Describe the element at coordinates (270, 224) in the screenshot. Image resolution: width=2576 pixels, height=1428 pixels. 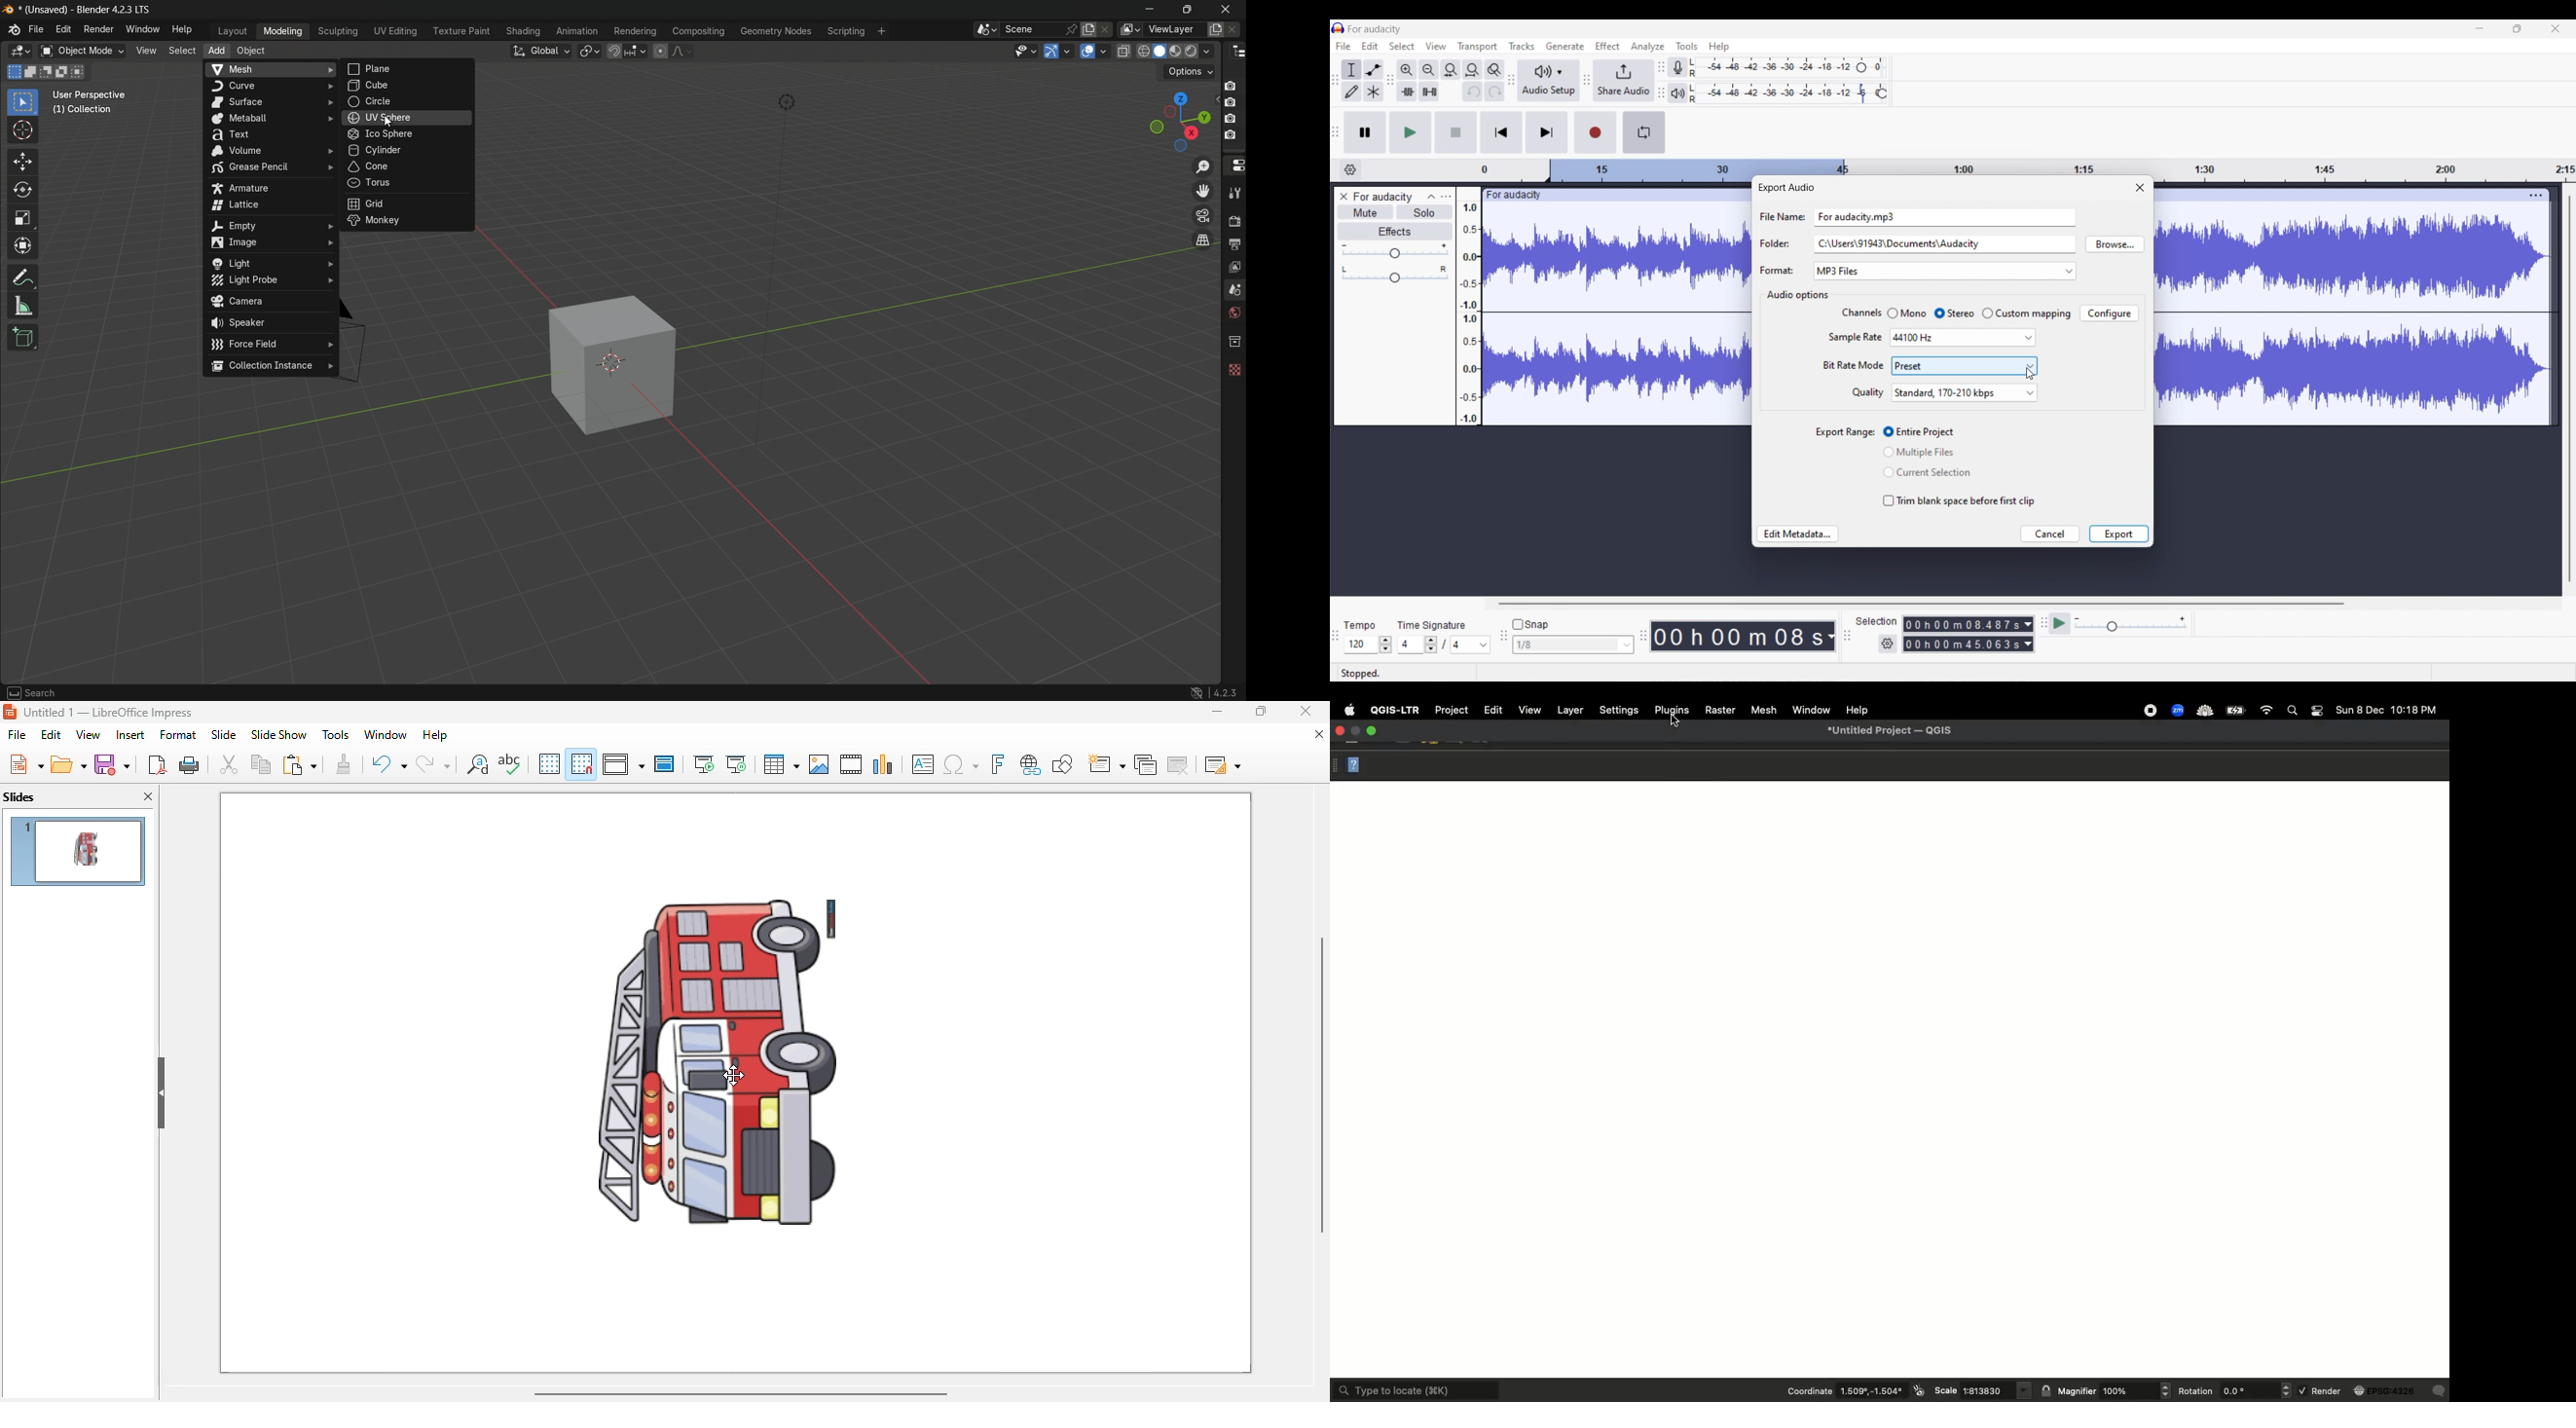
I see `empty` at that location.